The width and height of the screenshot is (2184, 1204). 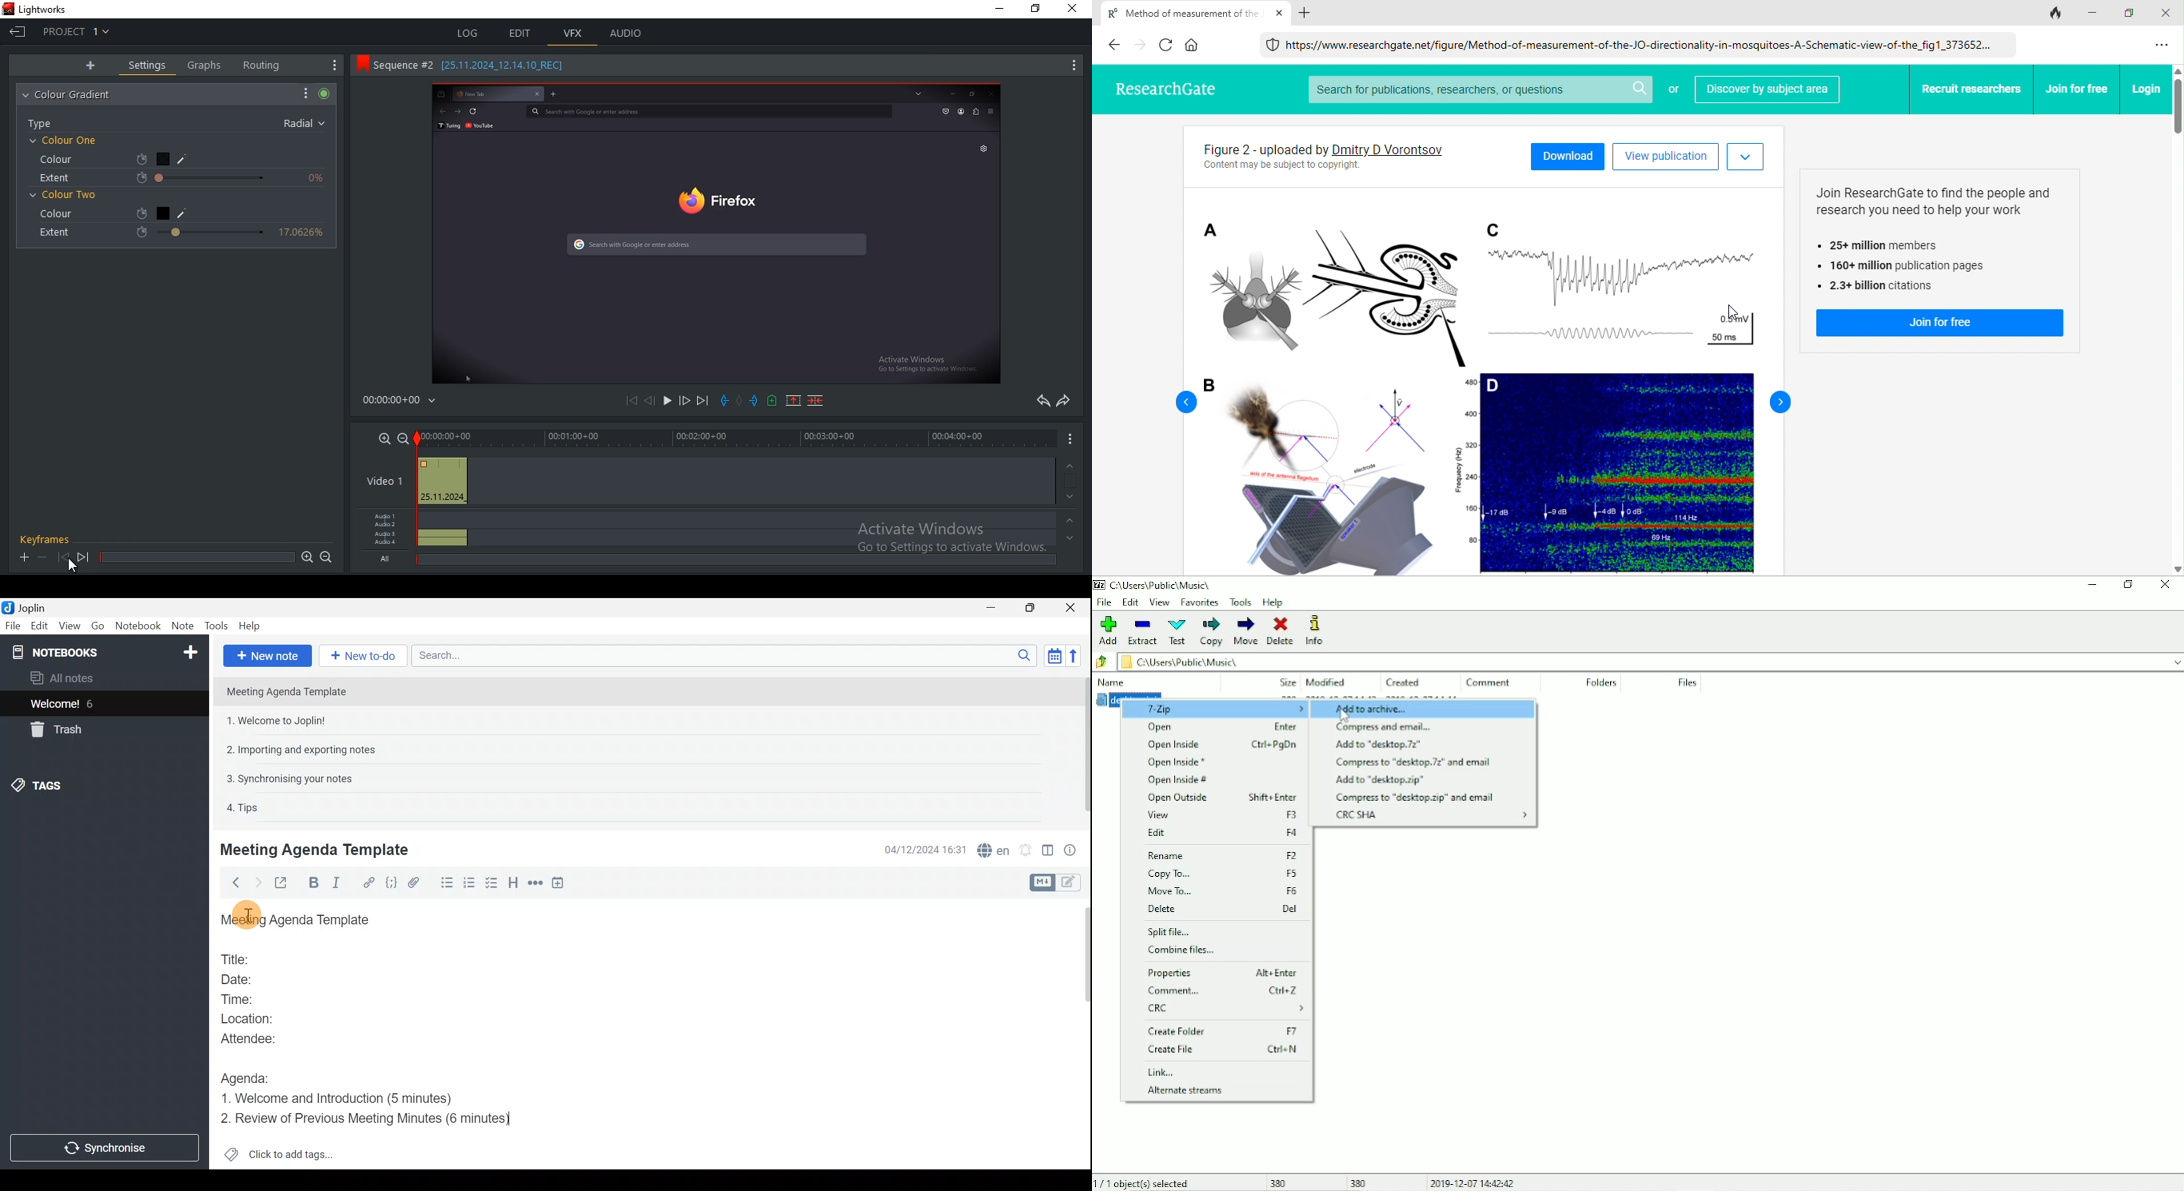 What do you see at coordinates (68, 627) in the screenshot?
I see `View` at bounding box center [68, 627].